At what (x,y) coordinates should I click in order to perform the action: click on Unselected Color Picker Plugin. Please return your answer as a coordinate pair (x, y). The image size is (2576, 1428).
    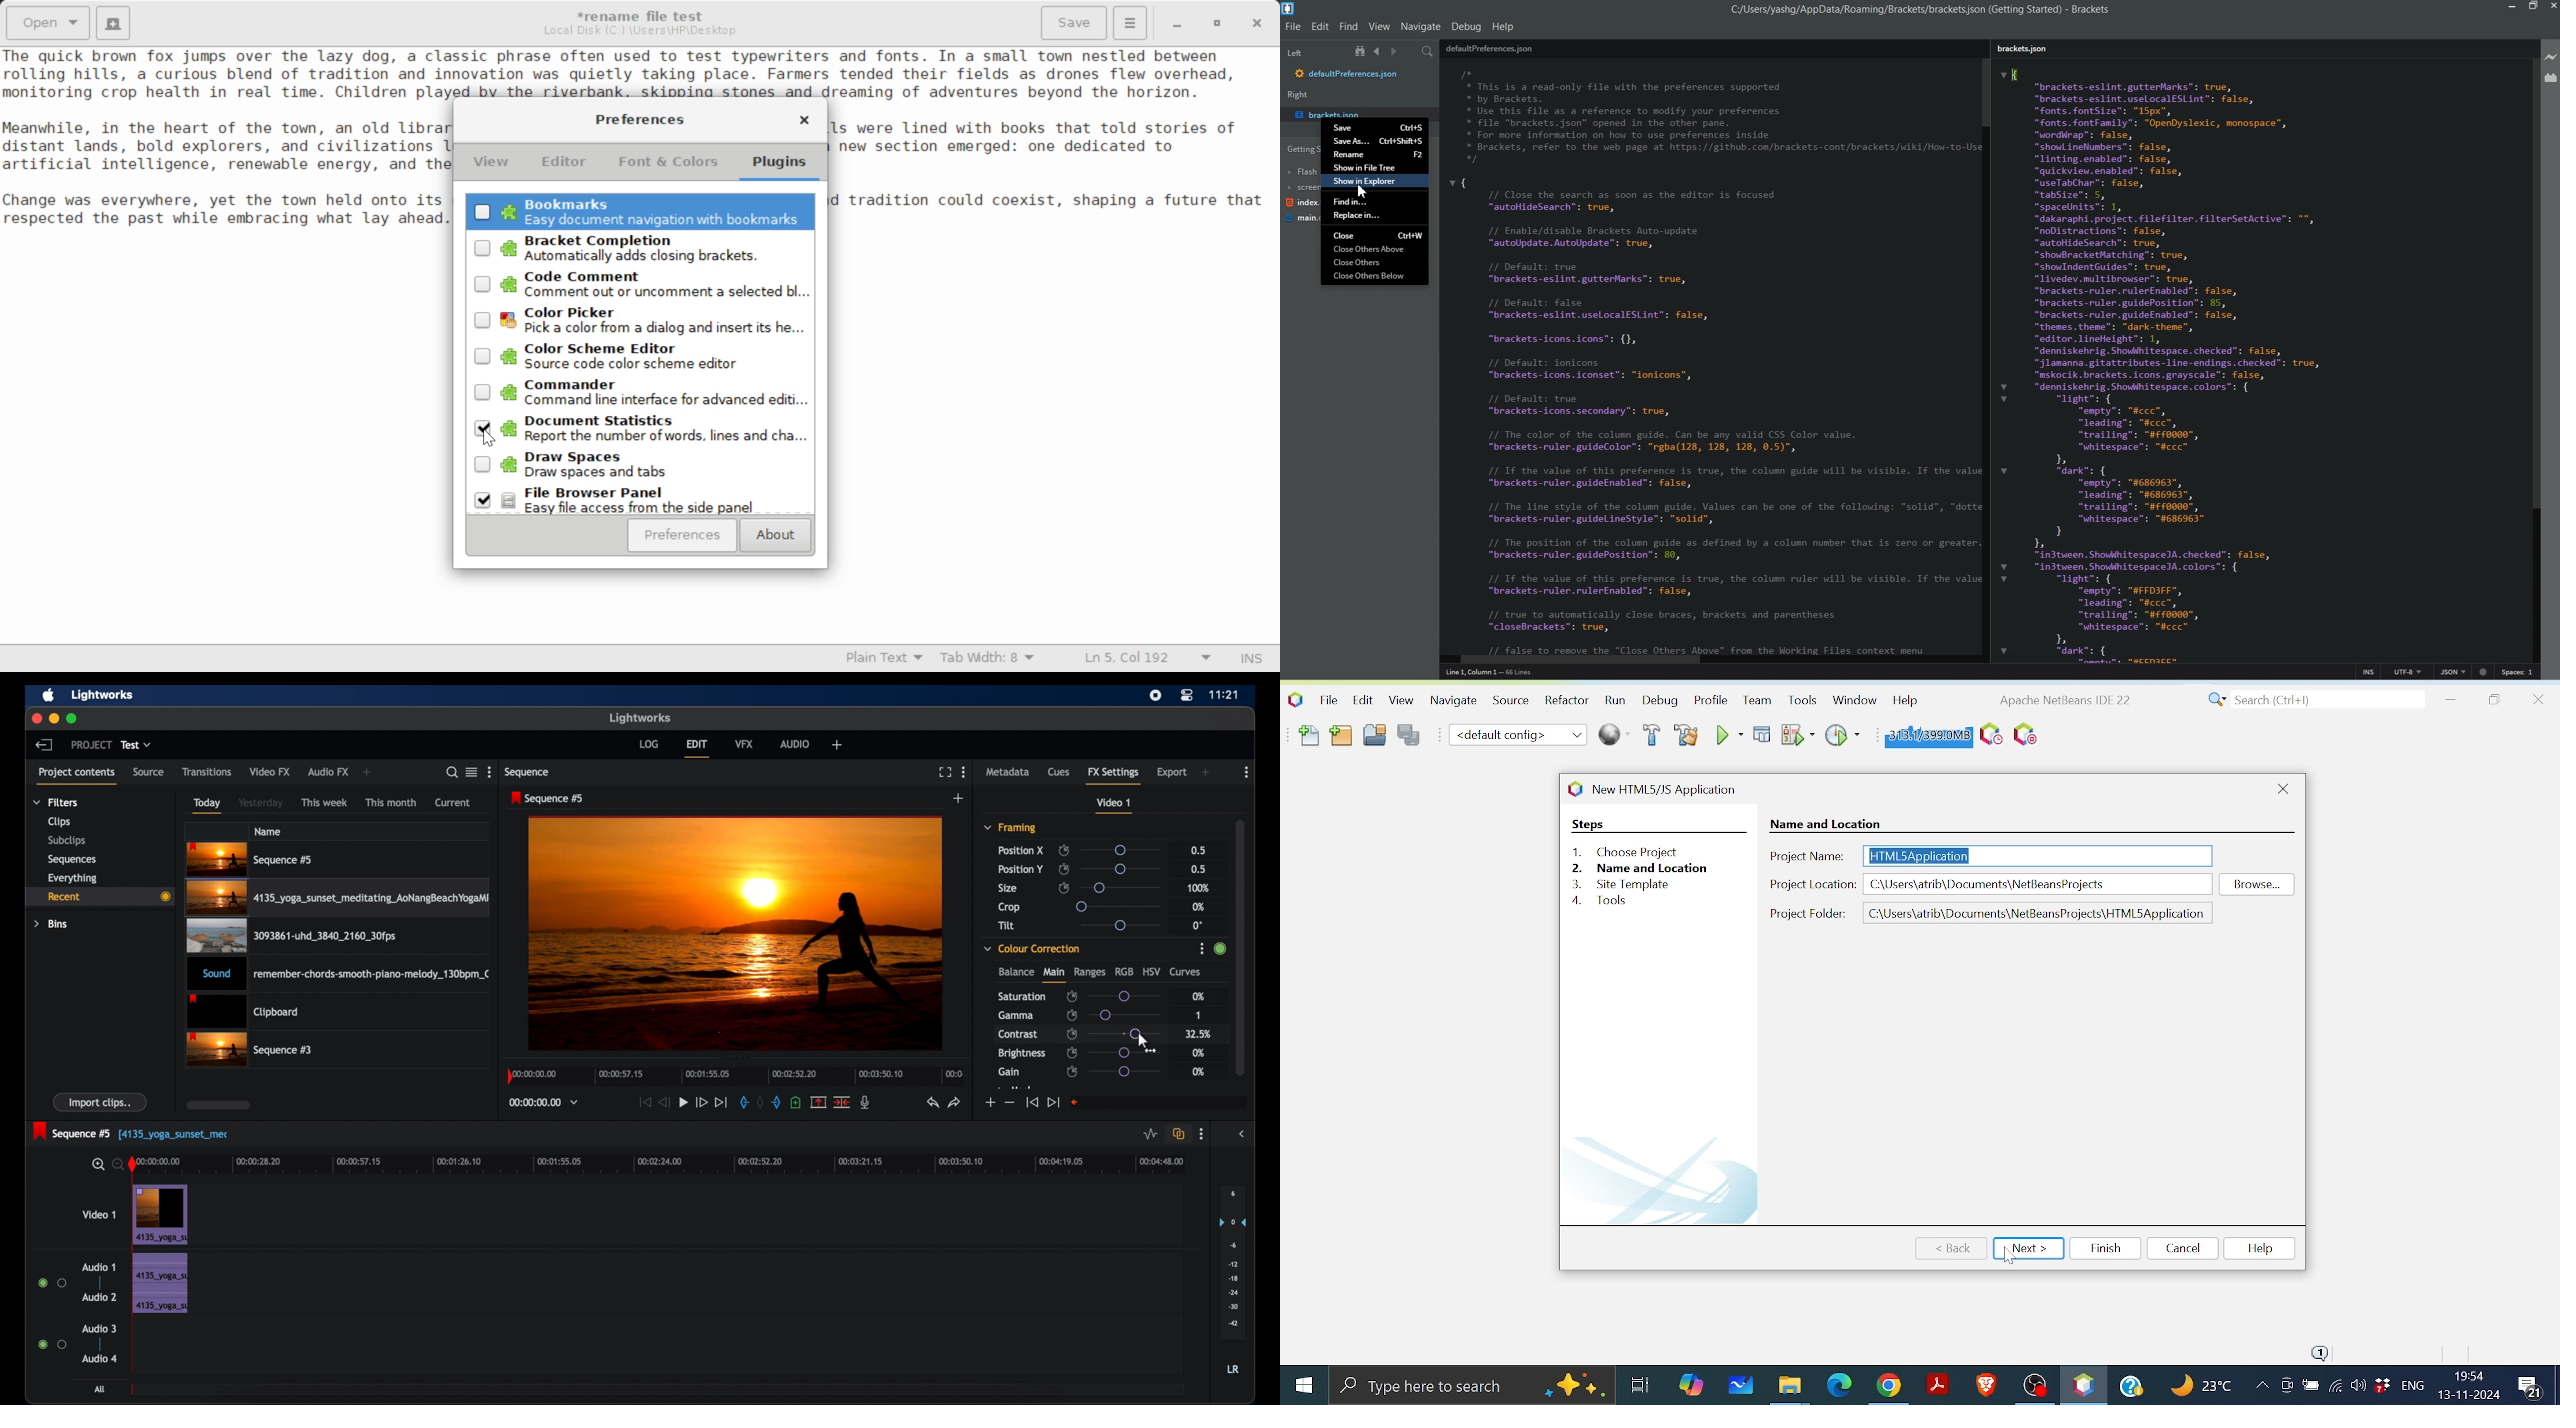
    Looking at the image, I should click on (641, 321).